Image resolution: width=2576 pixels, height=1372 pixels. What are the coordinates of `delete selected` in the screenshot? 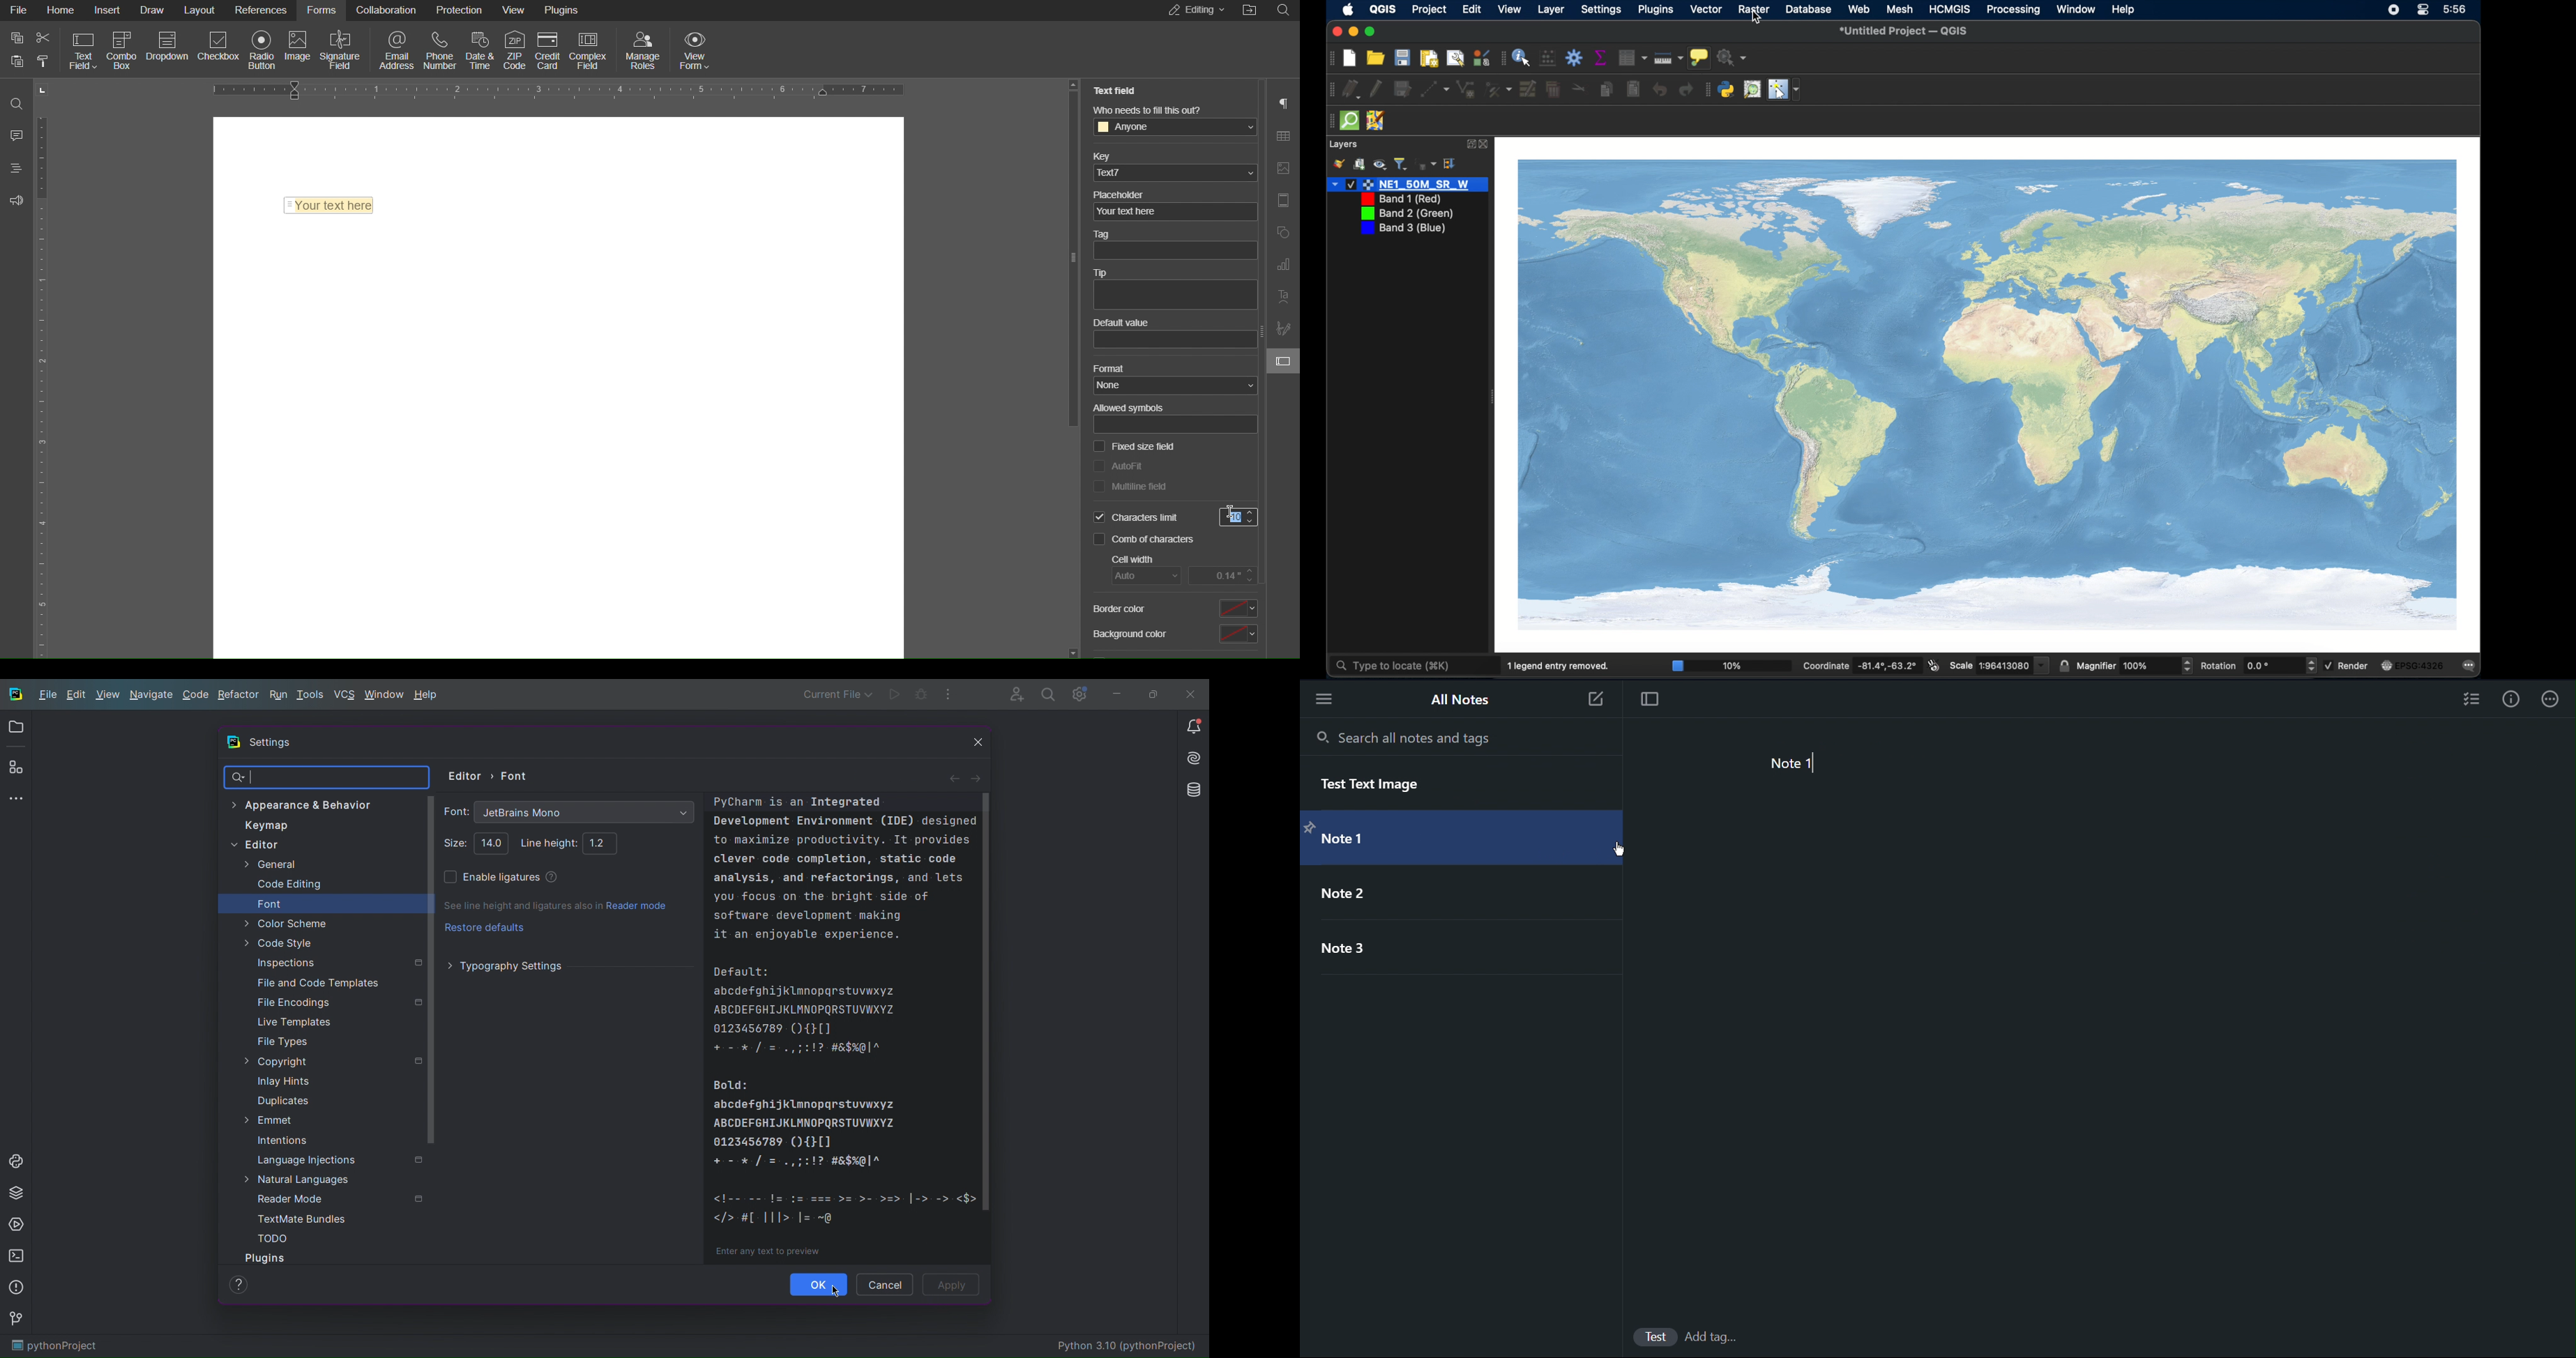 It's located at (1553, 88).